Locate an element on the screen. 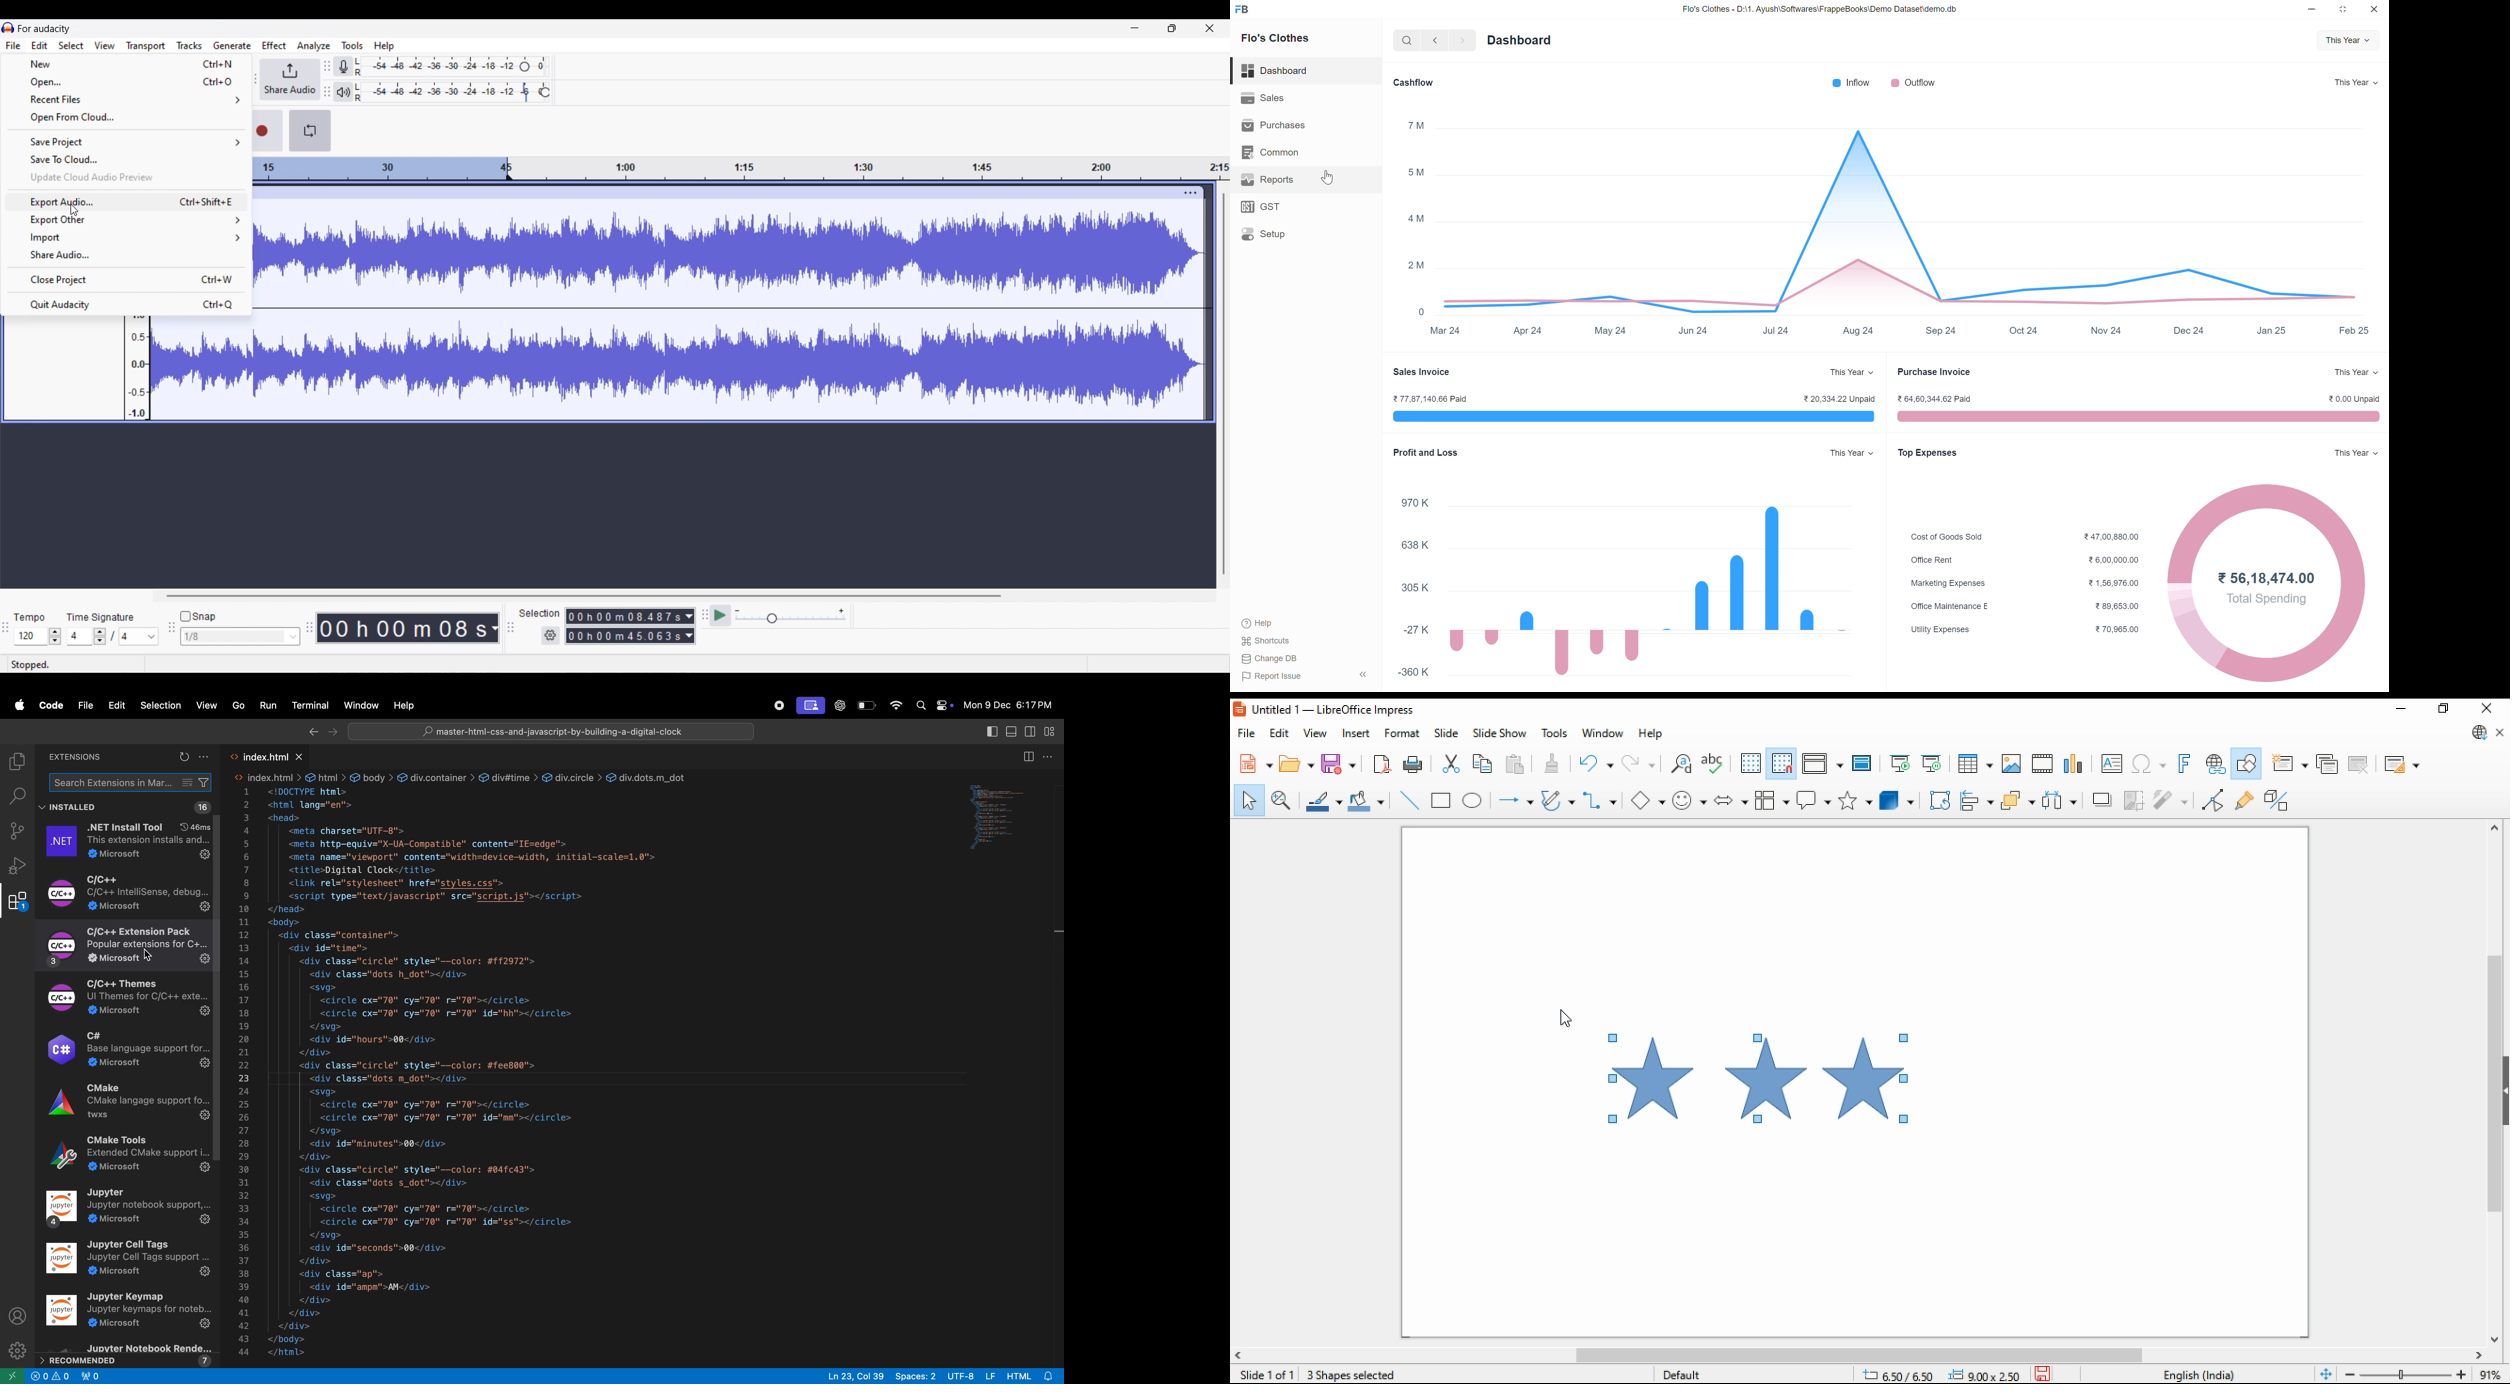 This screenshot has width=2520, height=1400. 4 m is located at coordinates (1417, 219).